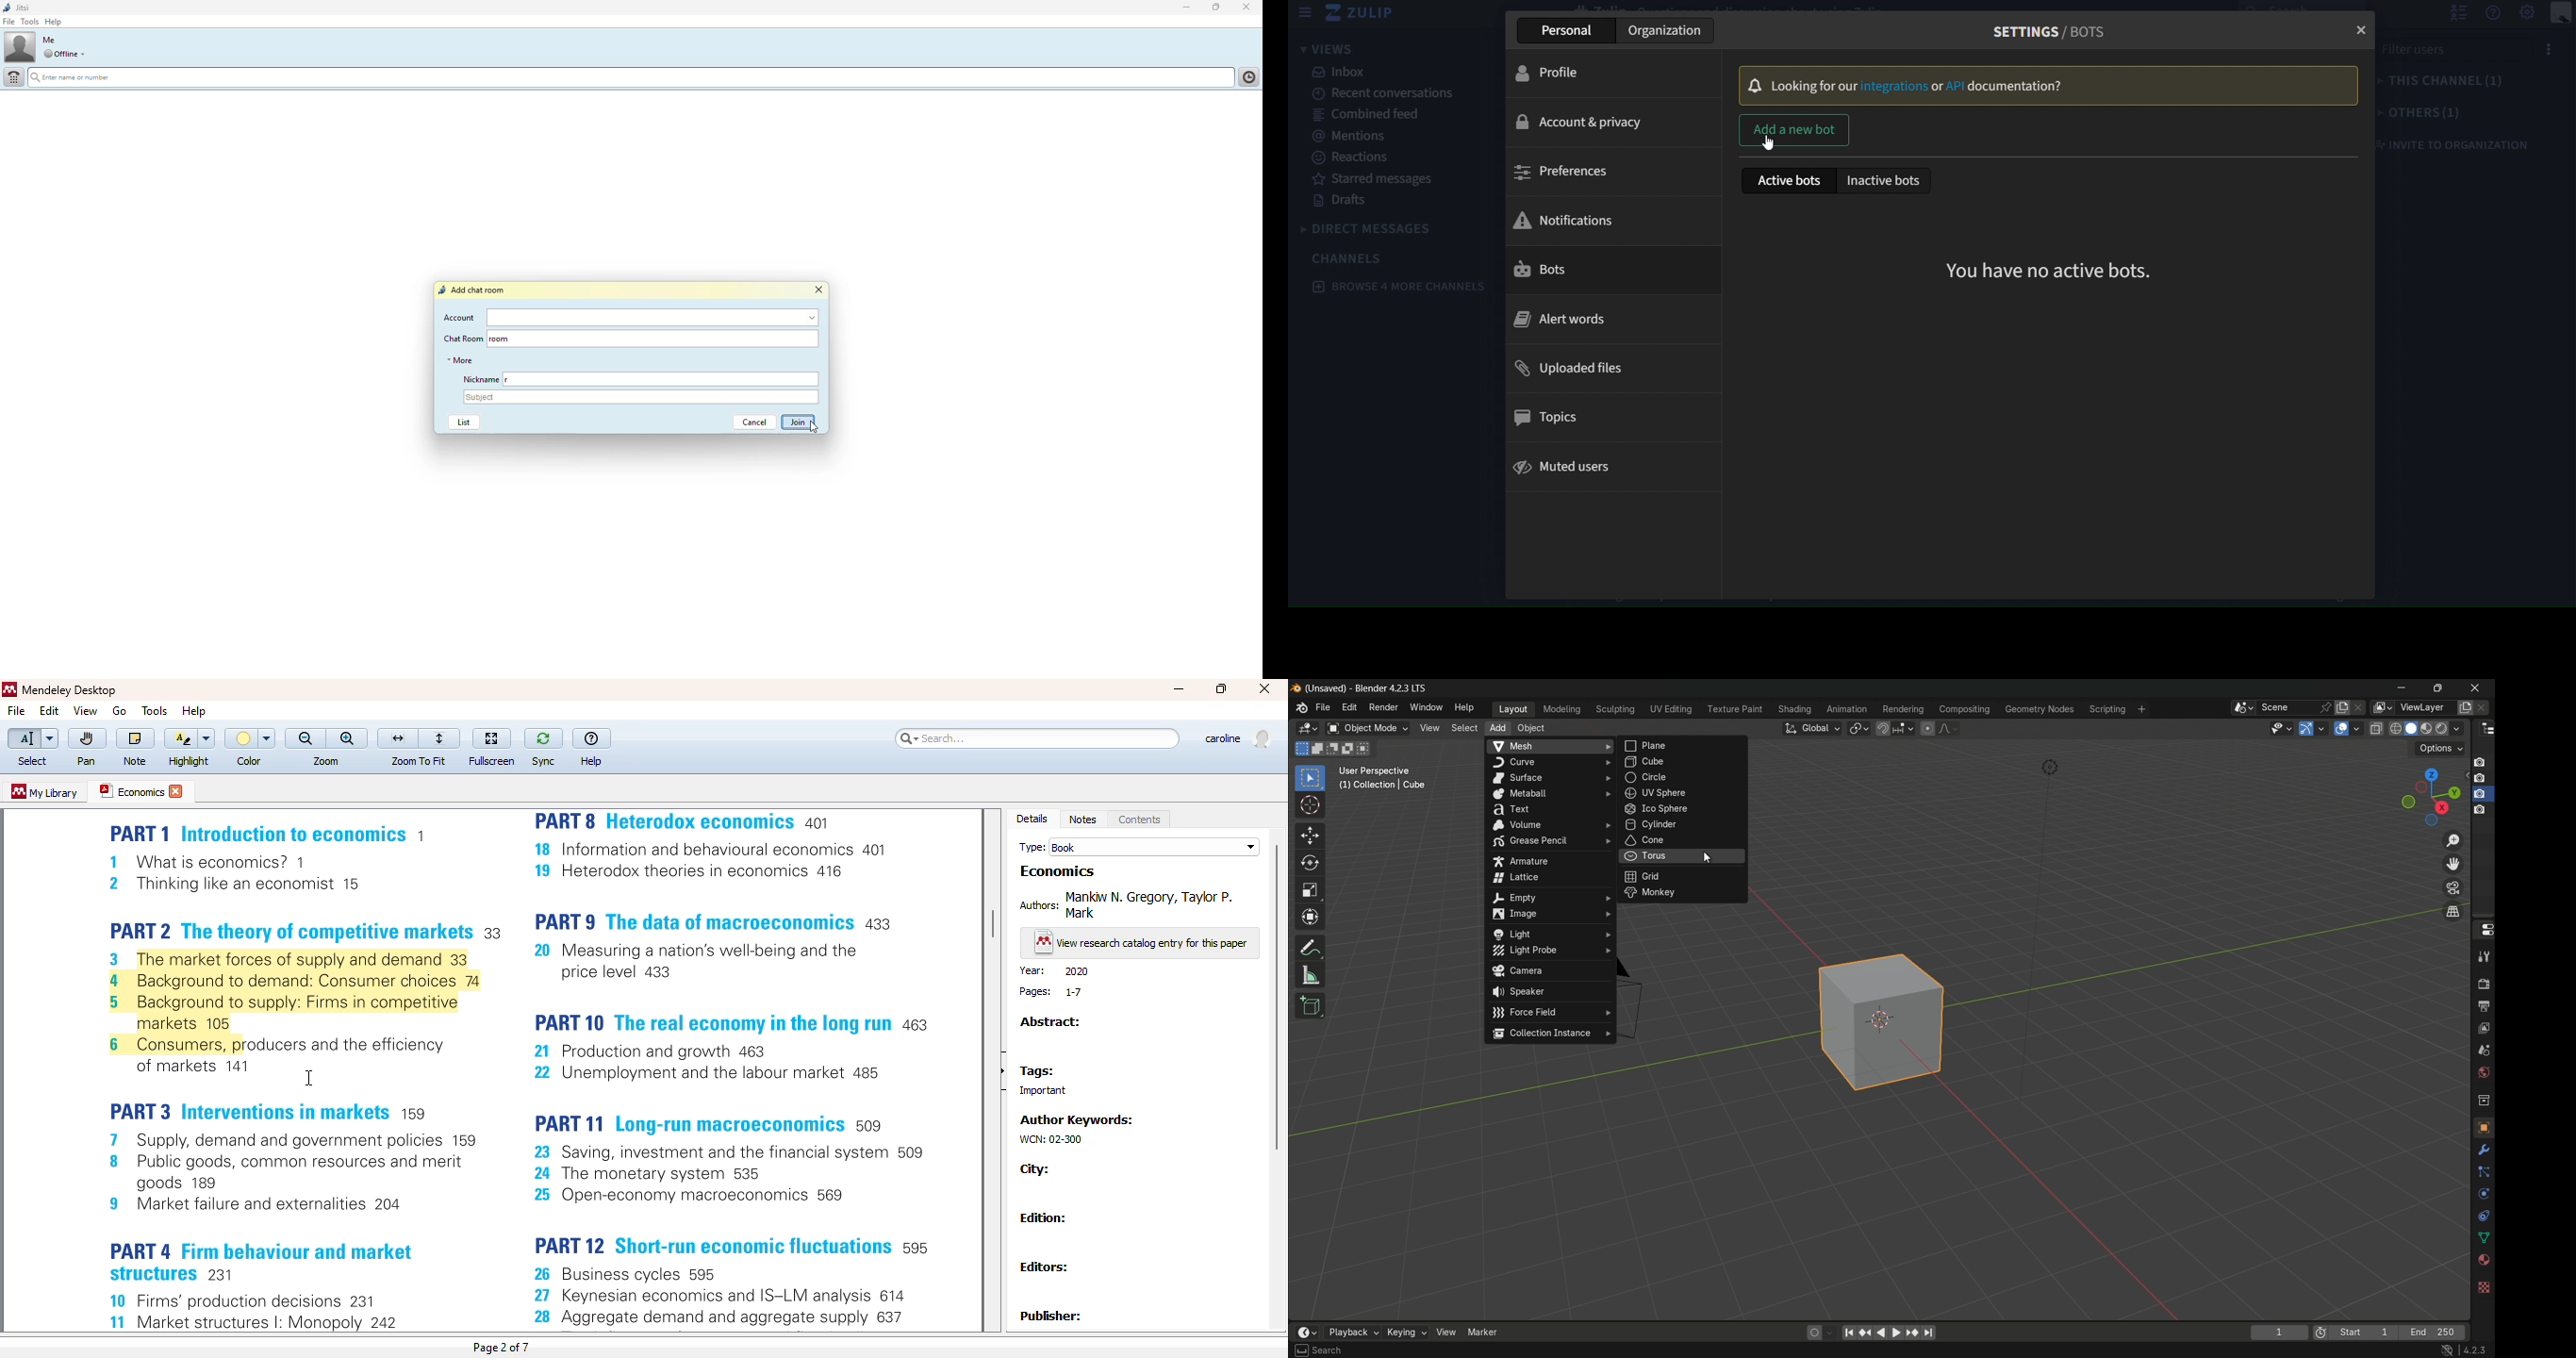 This screenshot has width=2576, height=1372. What do you see at coordinates (592, 762) in the screenshot?
I see `help` at bounding box center [592, 762].